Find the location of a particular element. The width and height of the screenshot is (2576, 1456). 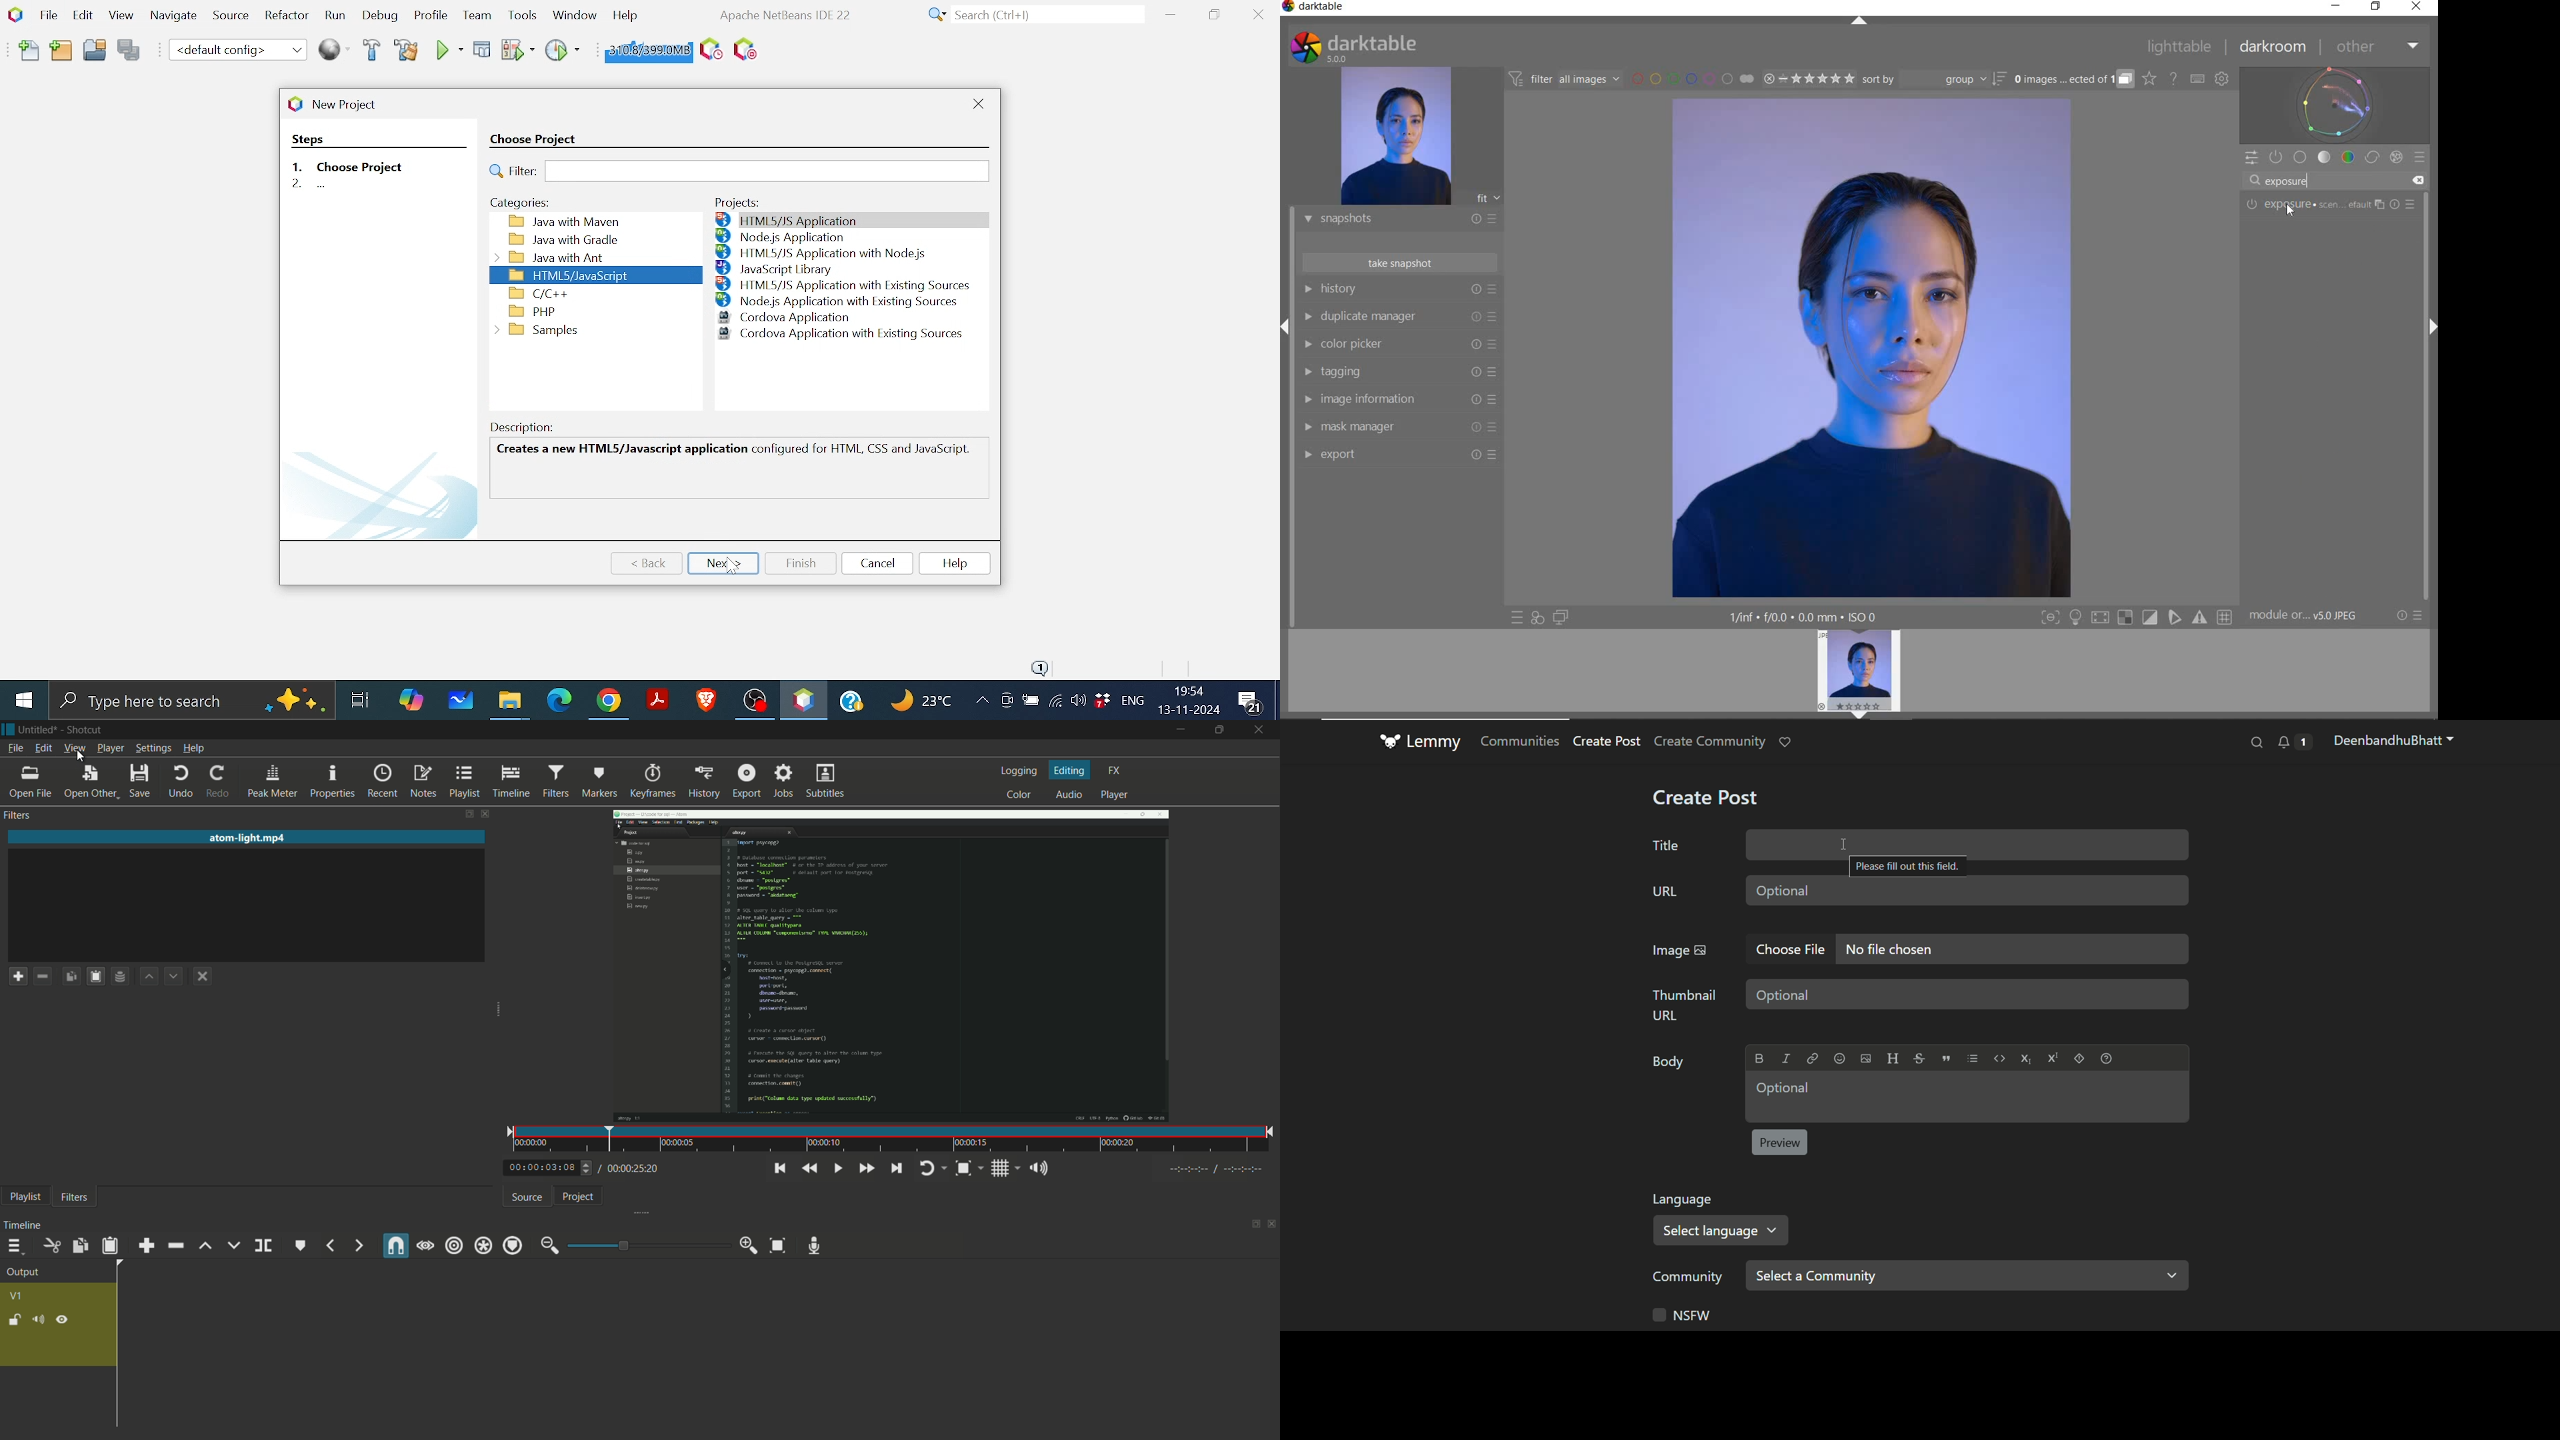

SYSTEM NAME is located at coordinates (1316, 9).